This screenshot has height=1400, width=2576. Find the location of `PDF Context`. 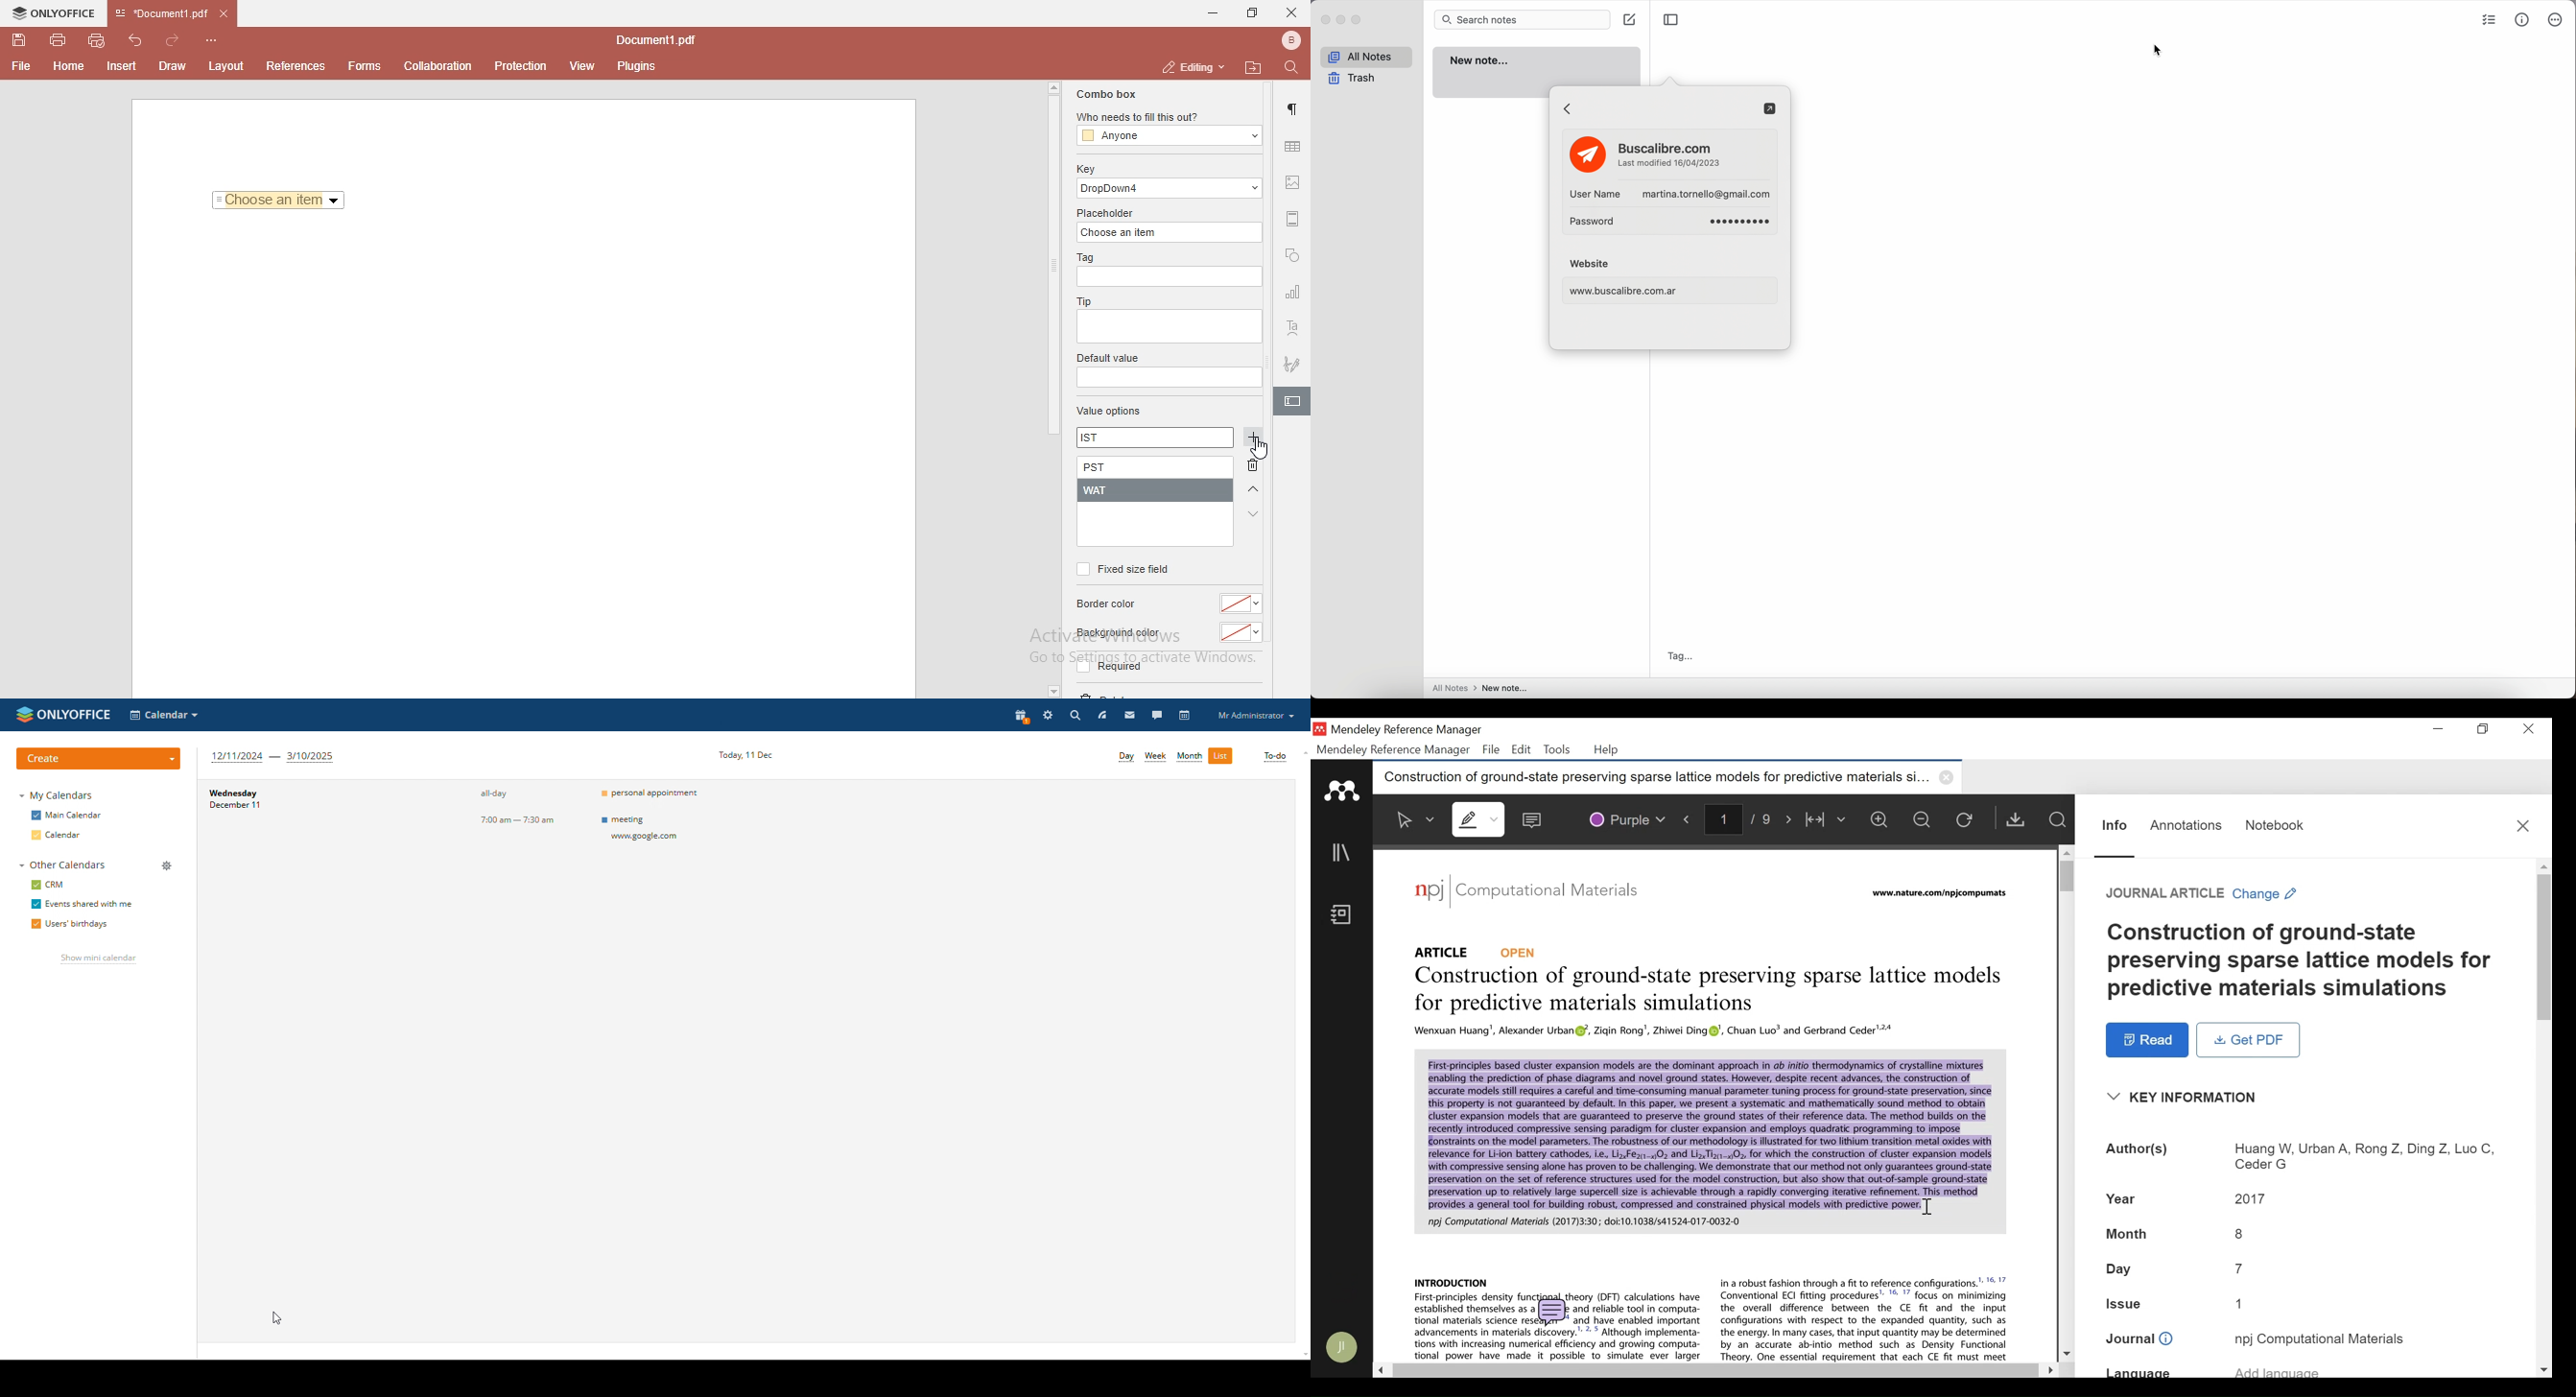

PDF Context is located at coordinates (1452, 1281).